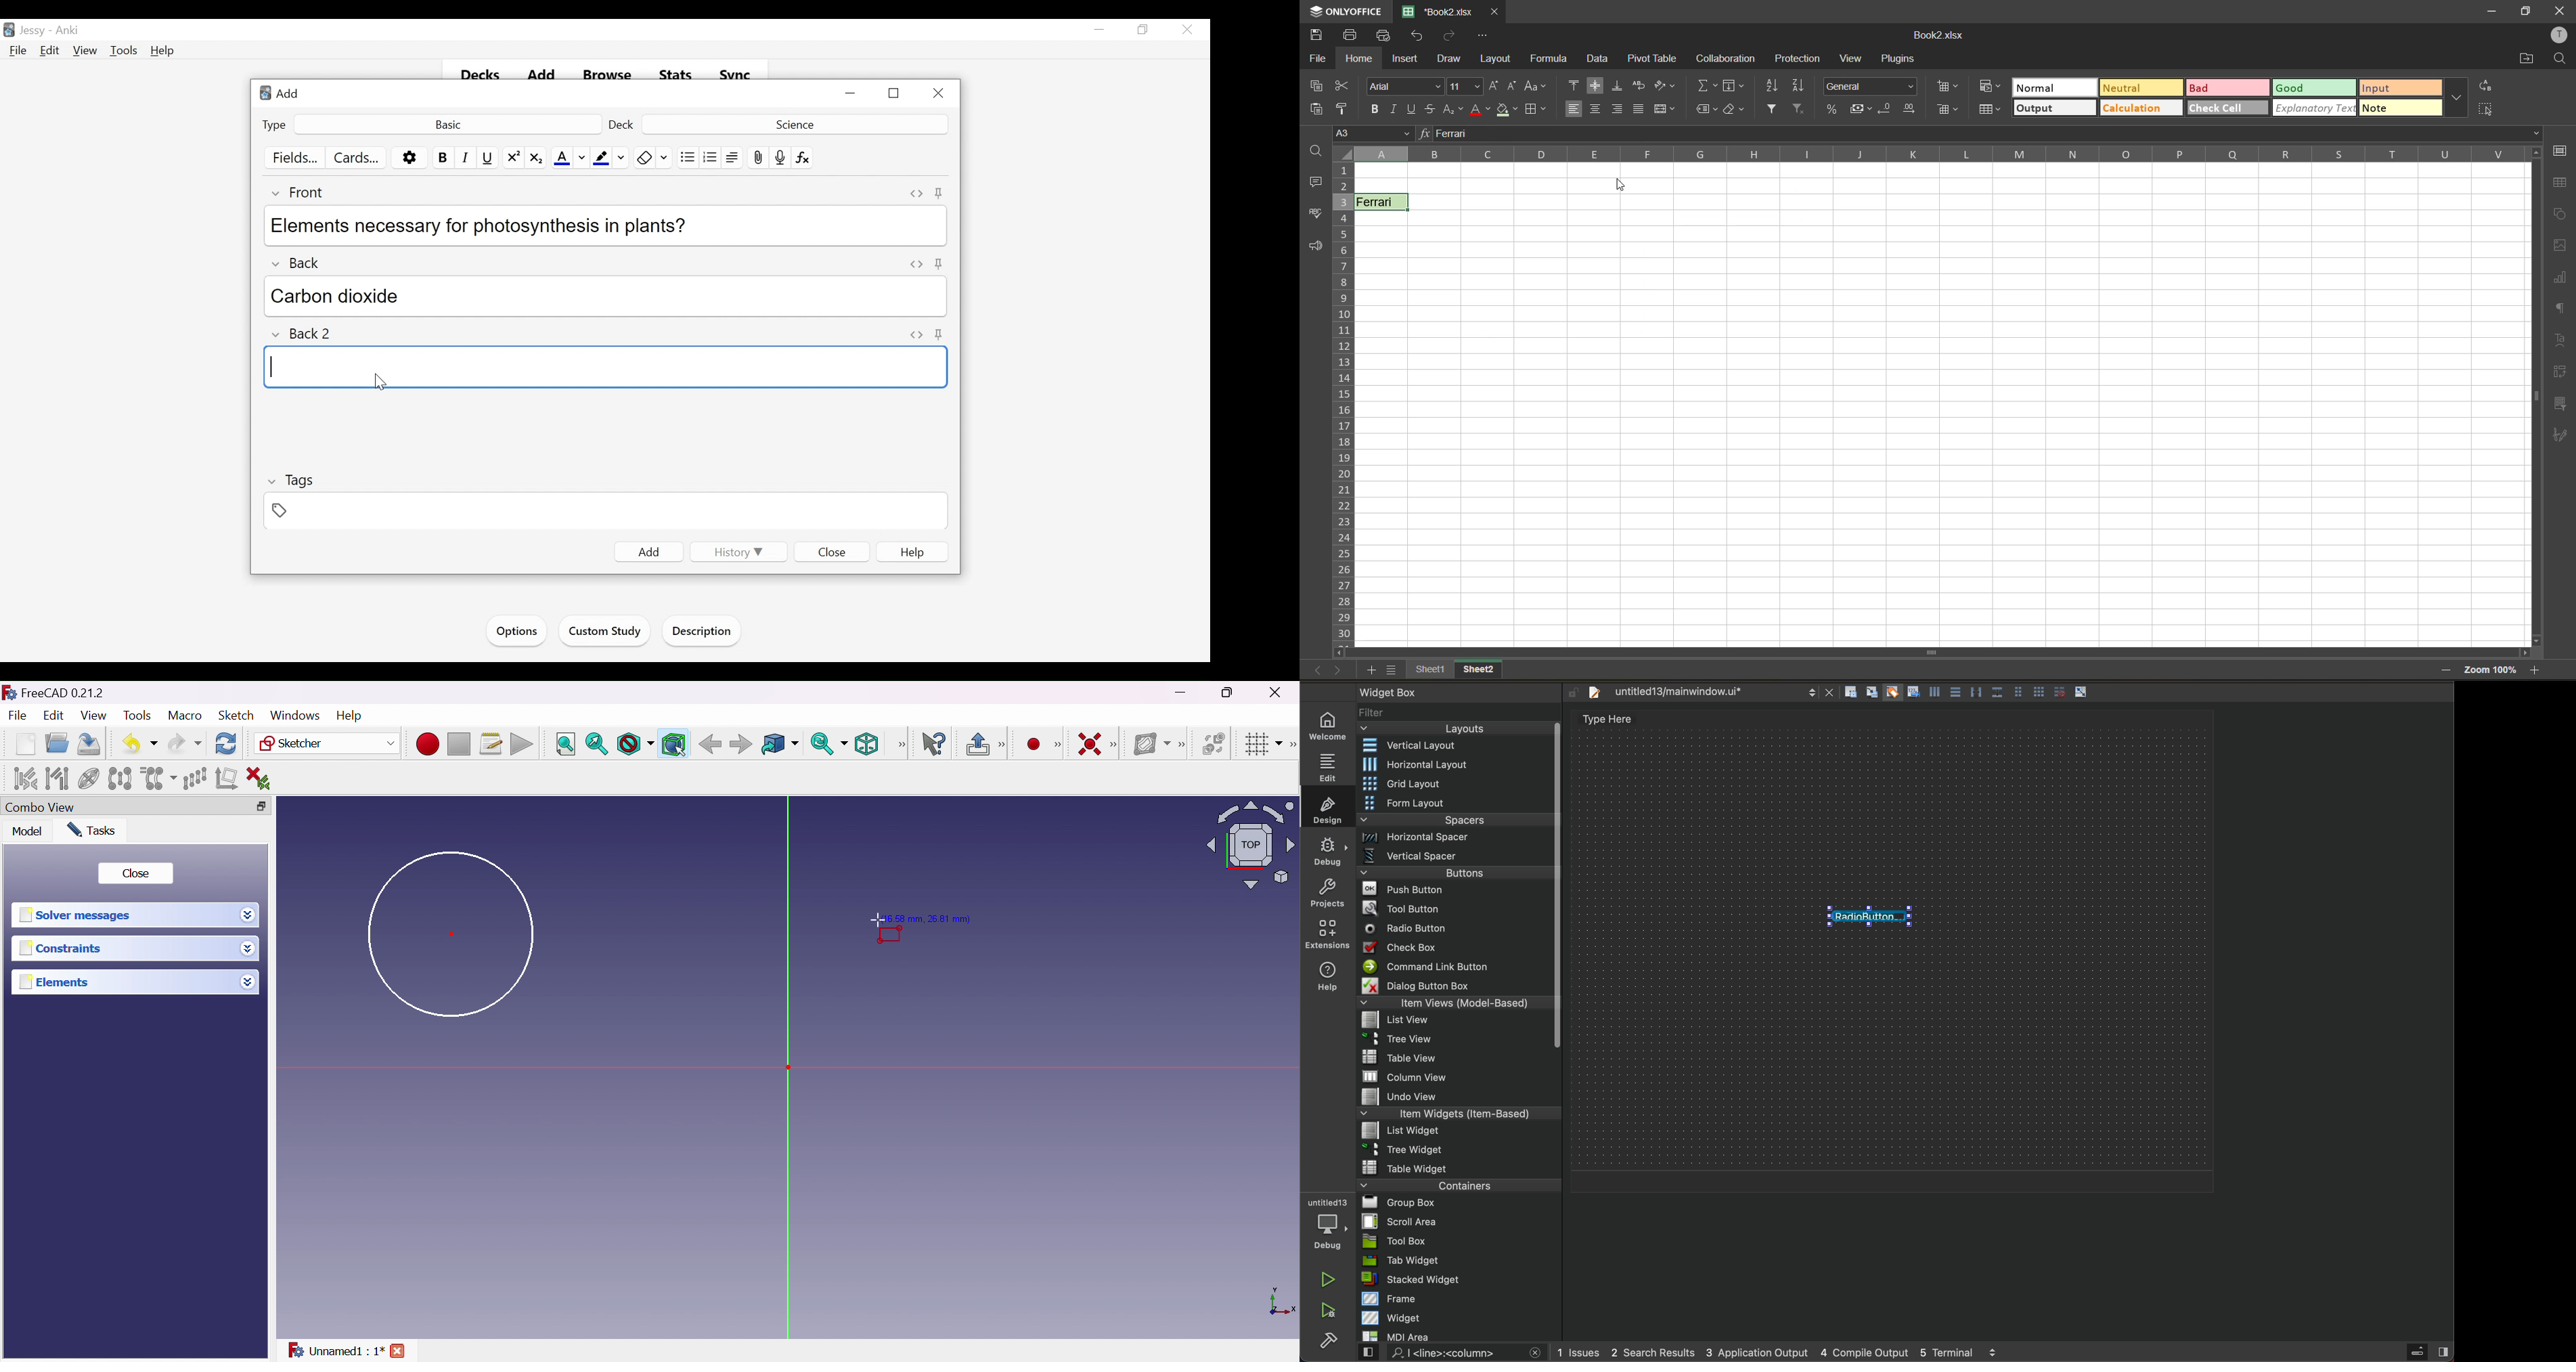 The height and width of the screenshot is (1372, 2576). I want to click on Help, so click(913, 552).